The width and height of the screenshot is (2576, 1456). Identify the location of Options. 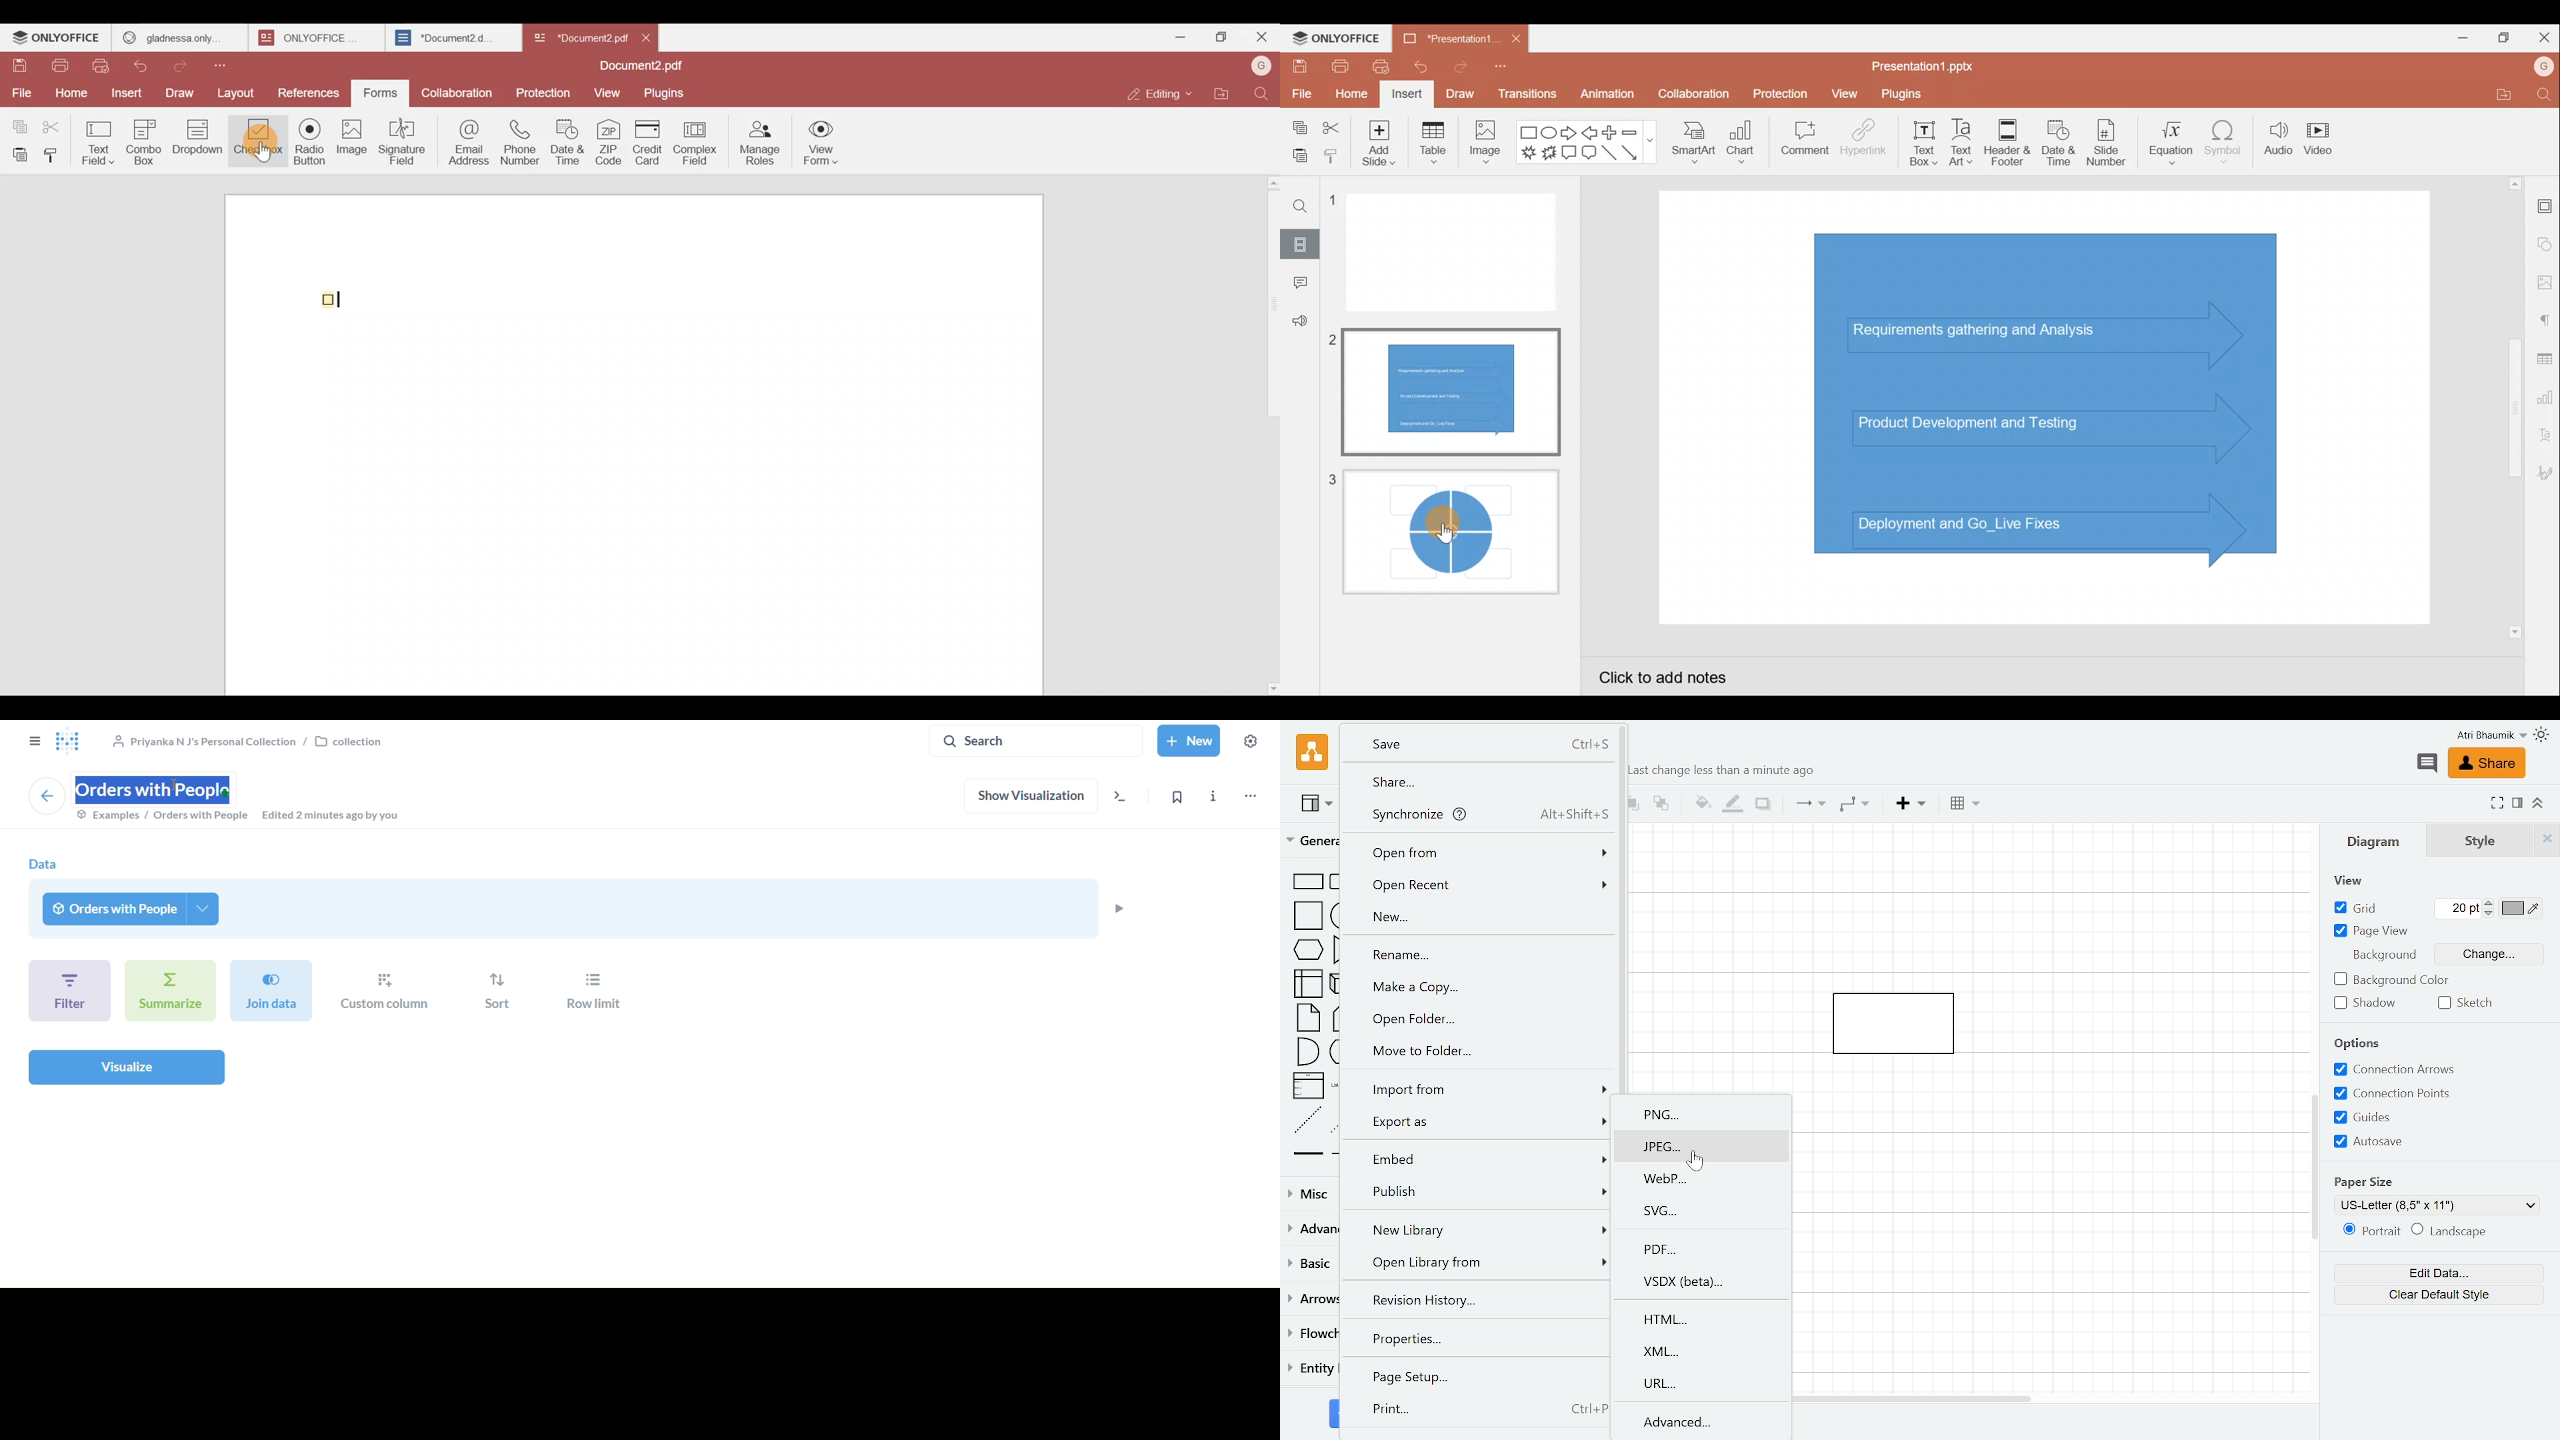
(2358, 1045).